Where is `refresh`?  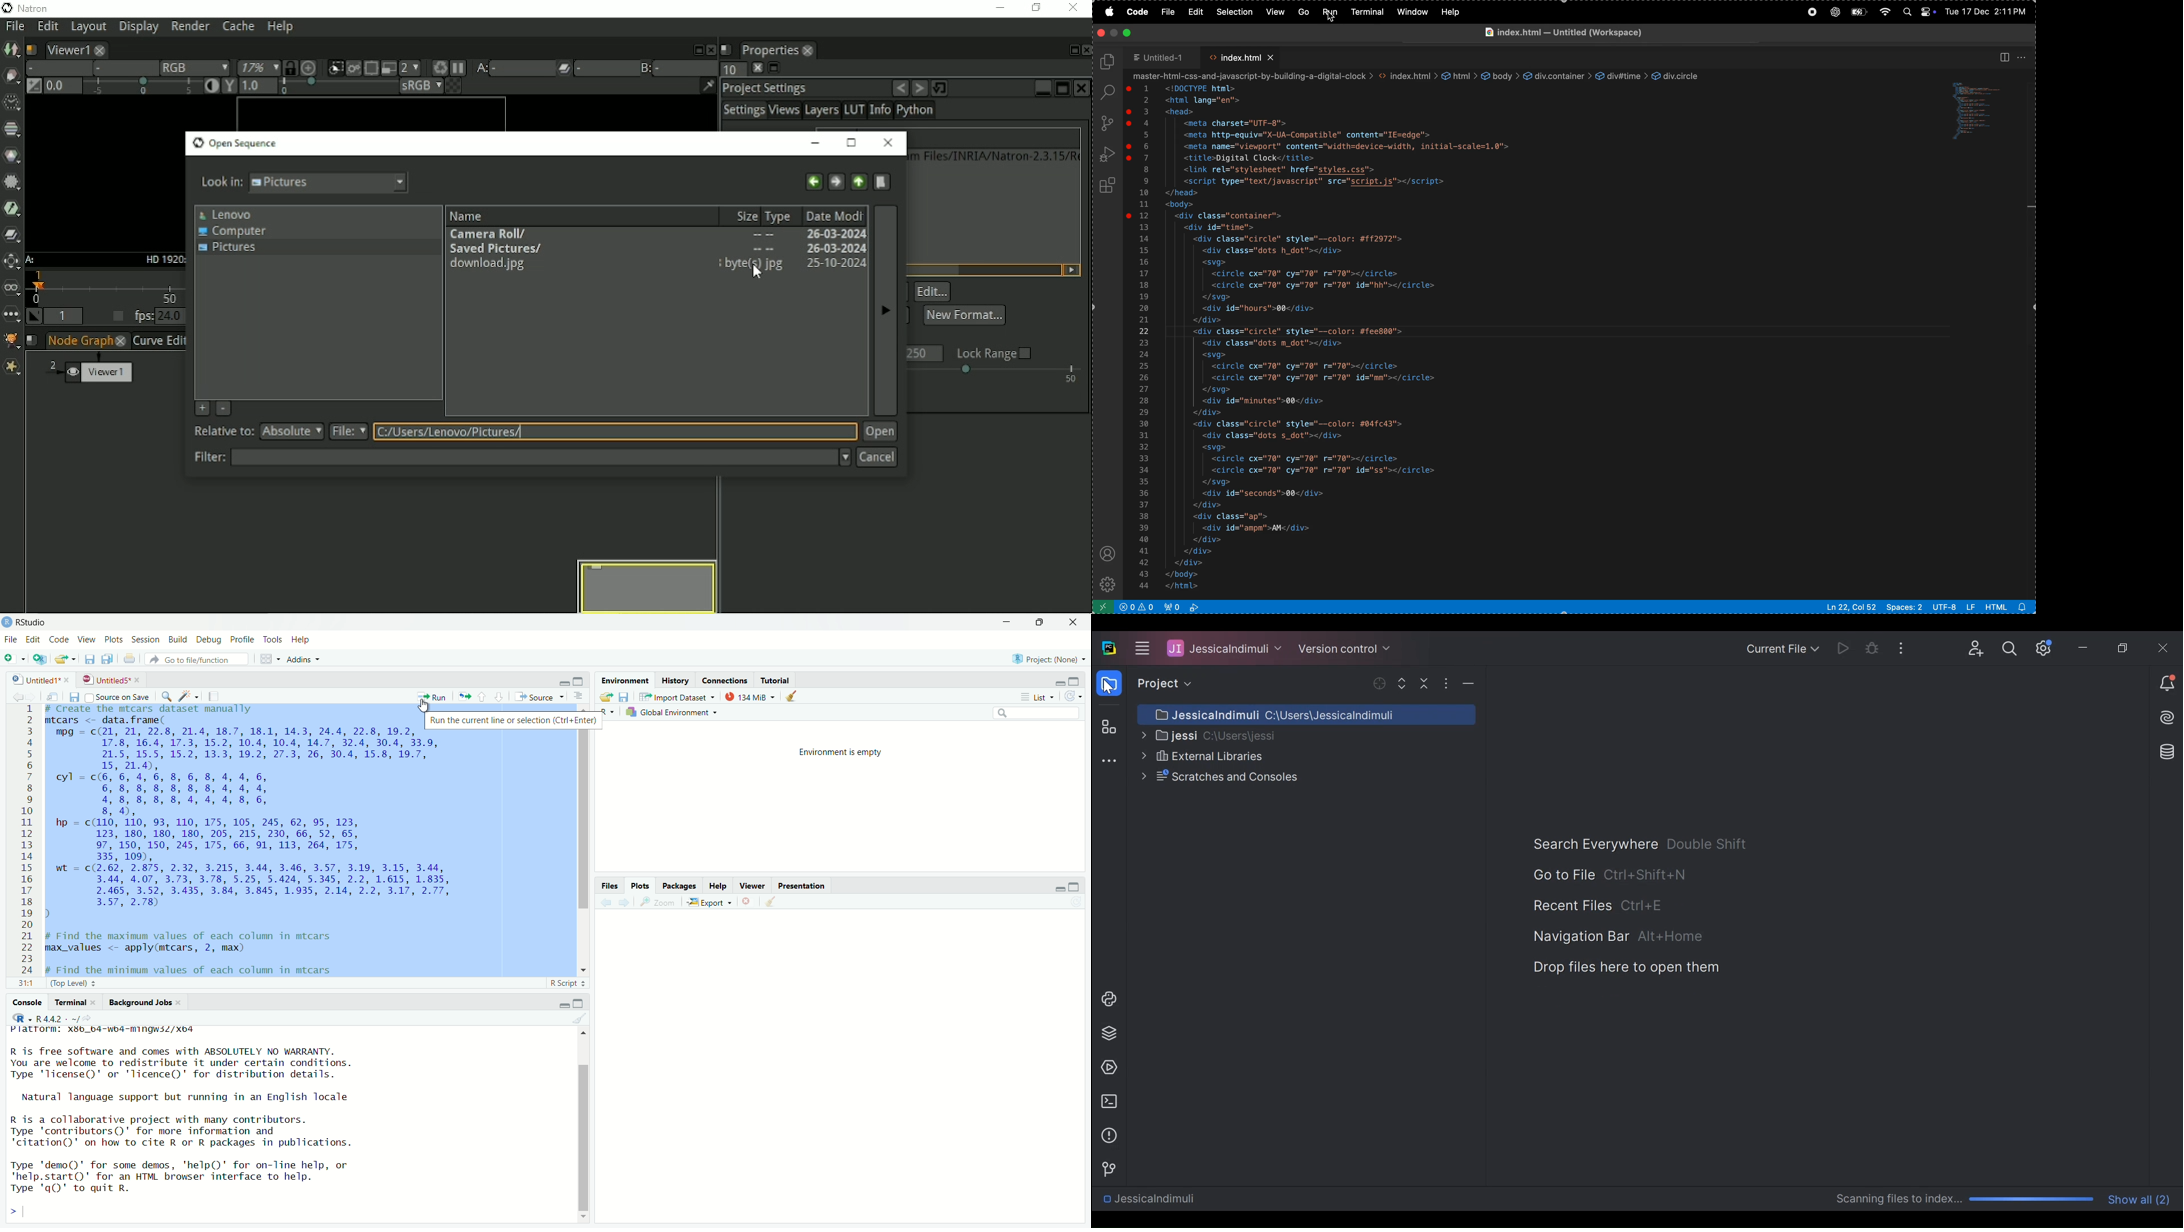
refresh is located at coordinates (1074, 697).